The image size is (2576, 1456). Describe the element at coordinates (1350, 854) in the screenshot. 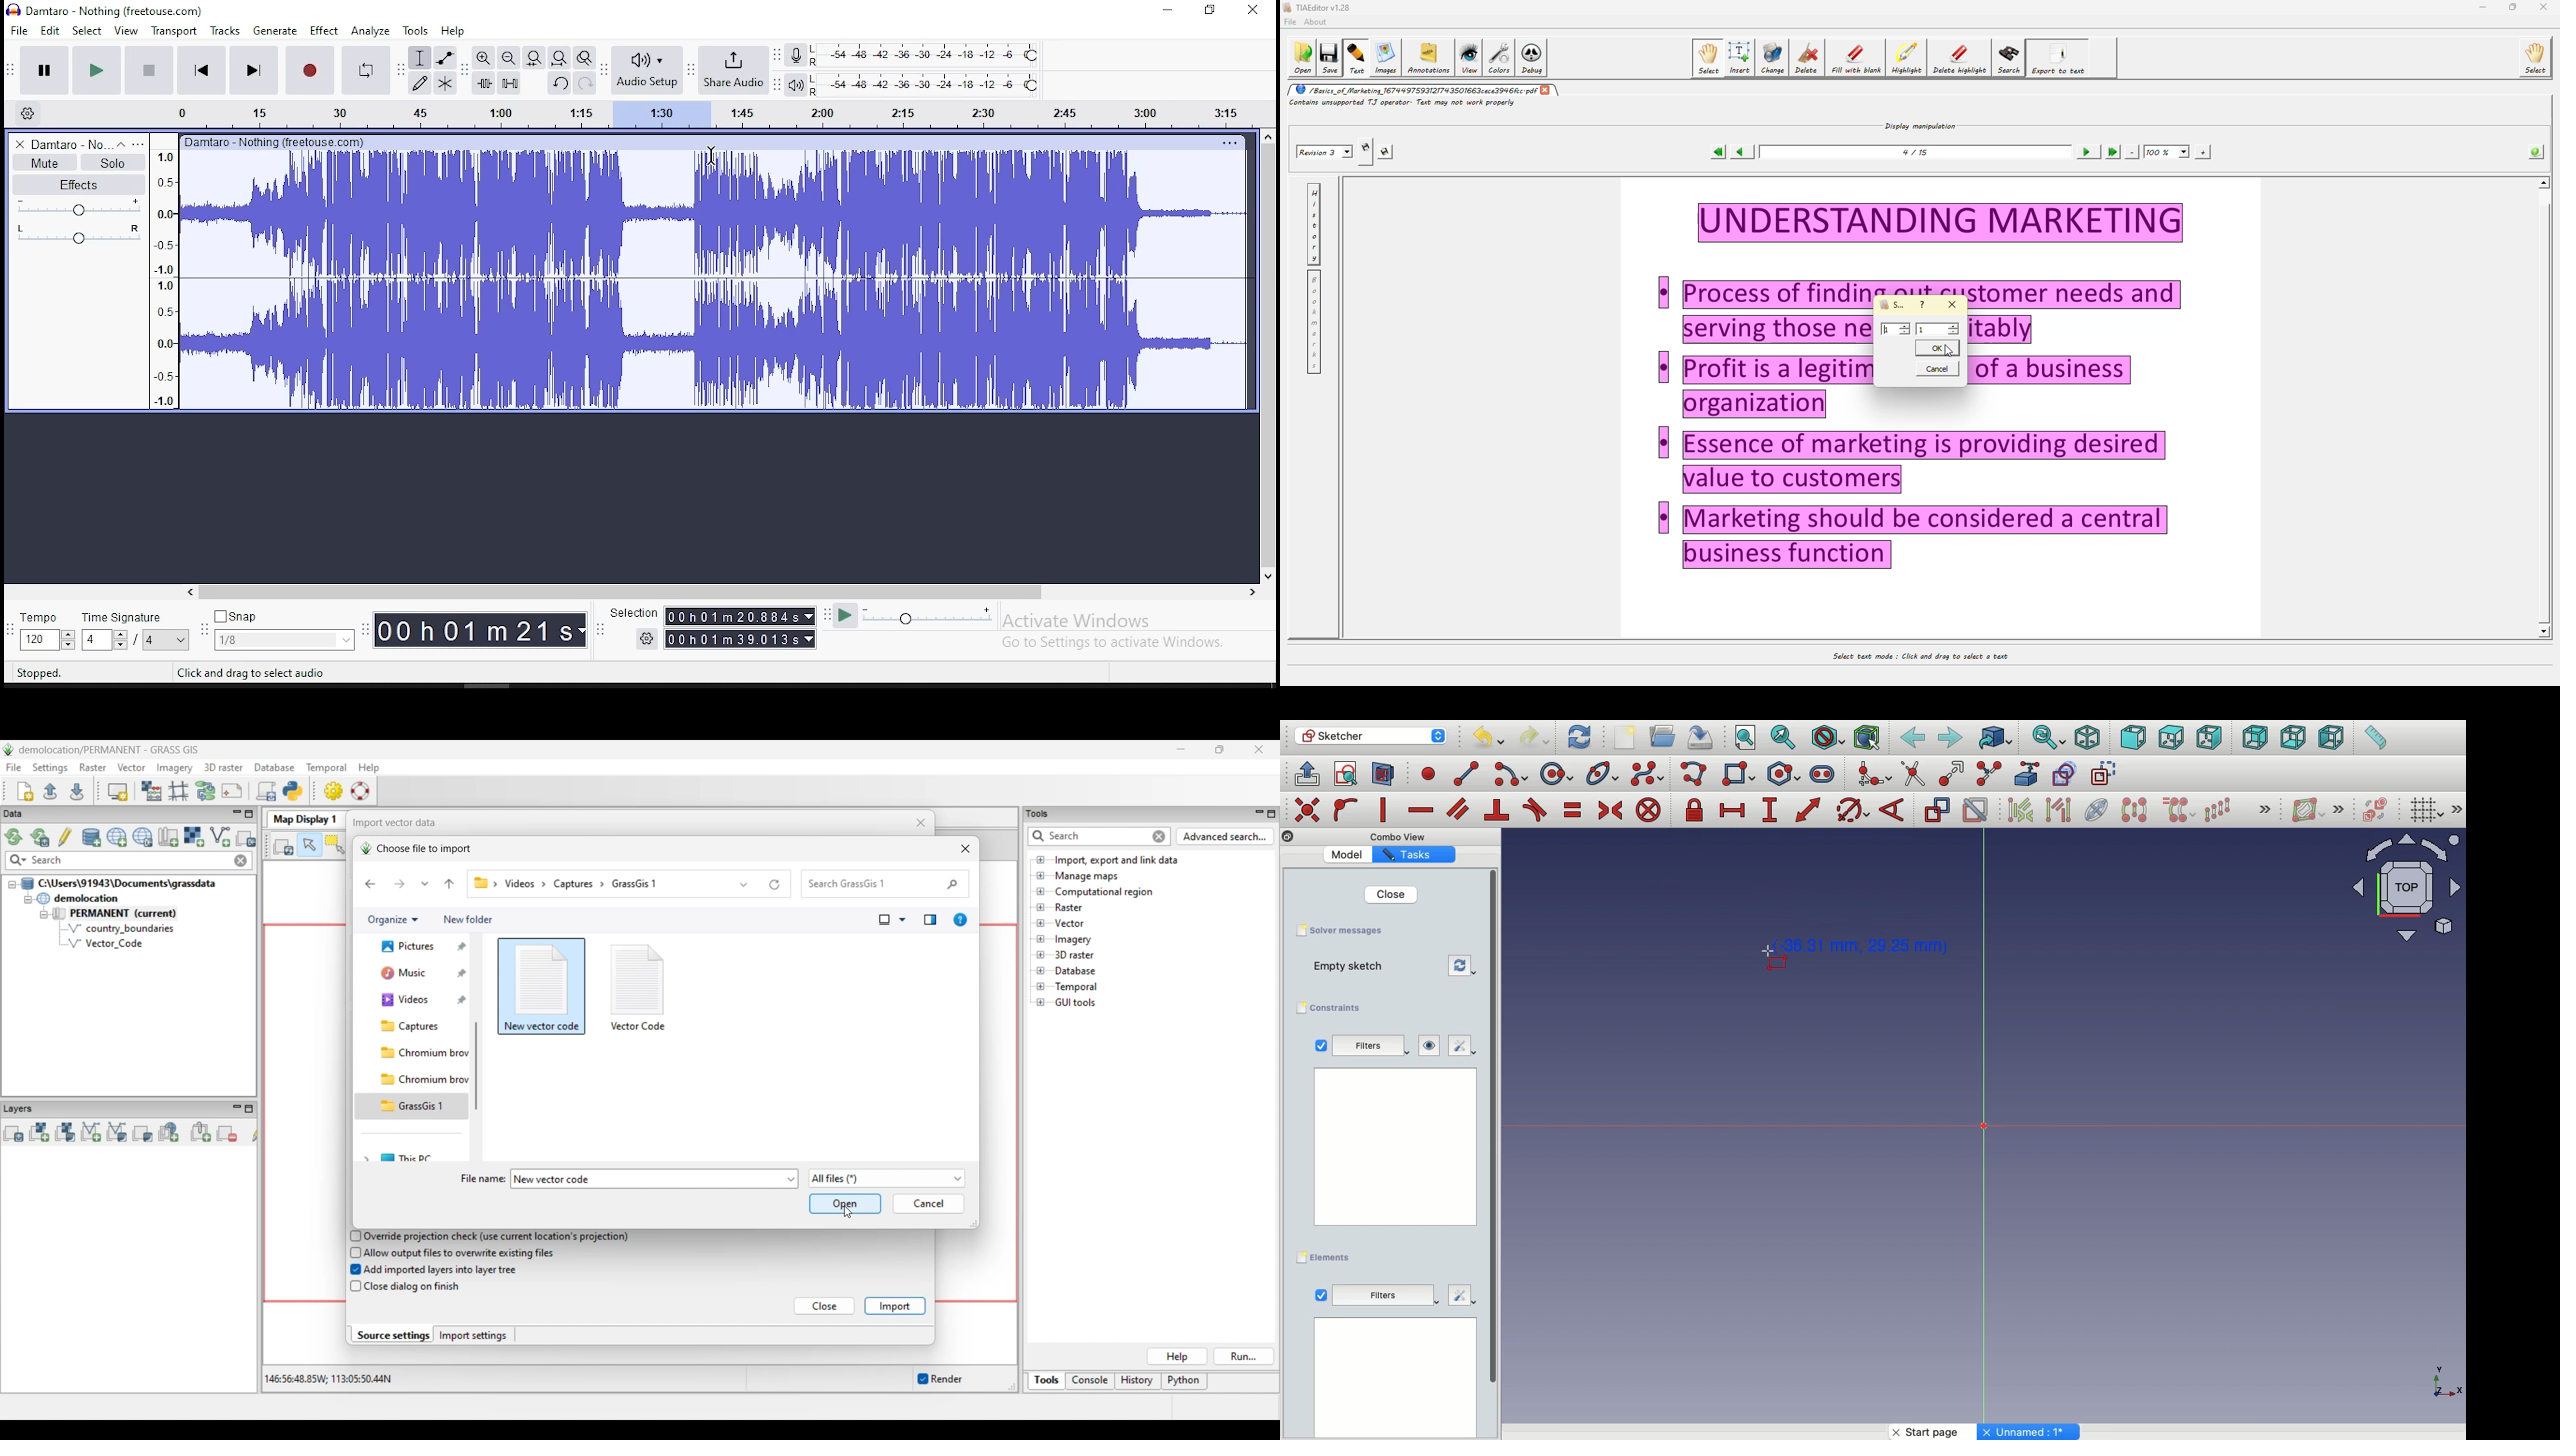

I see `Model` at that location.